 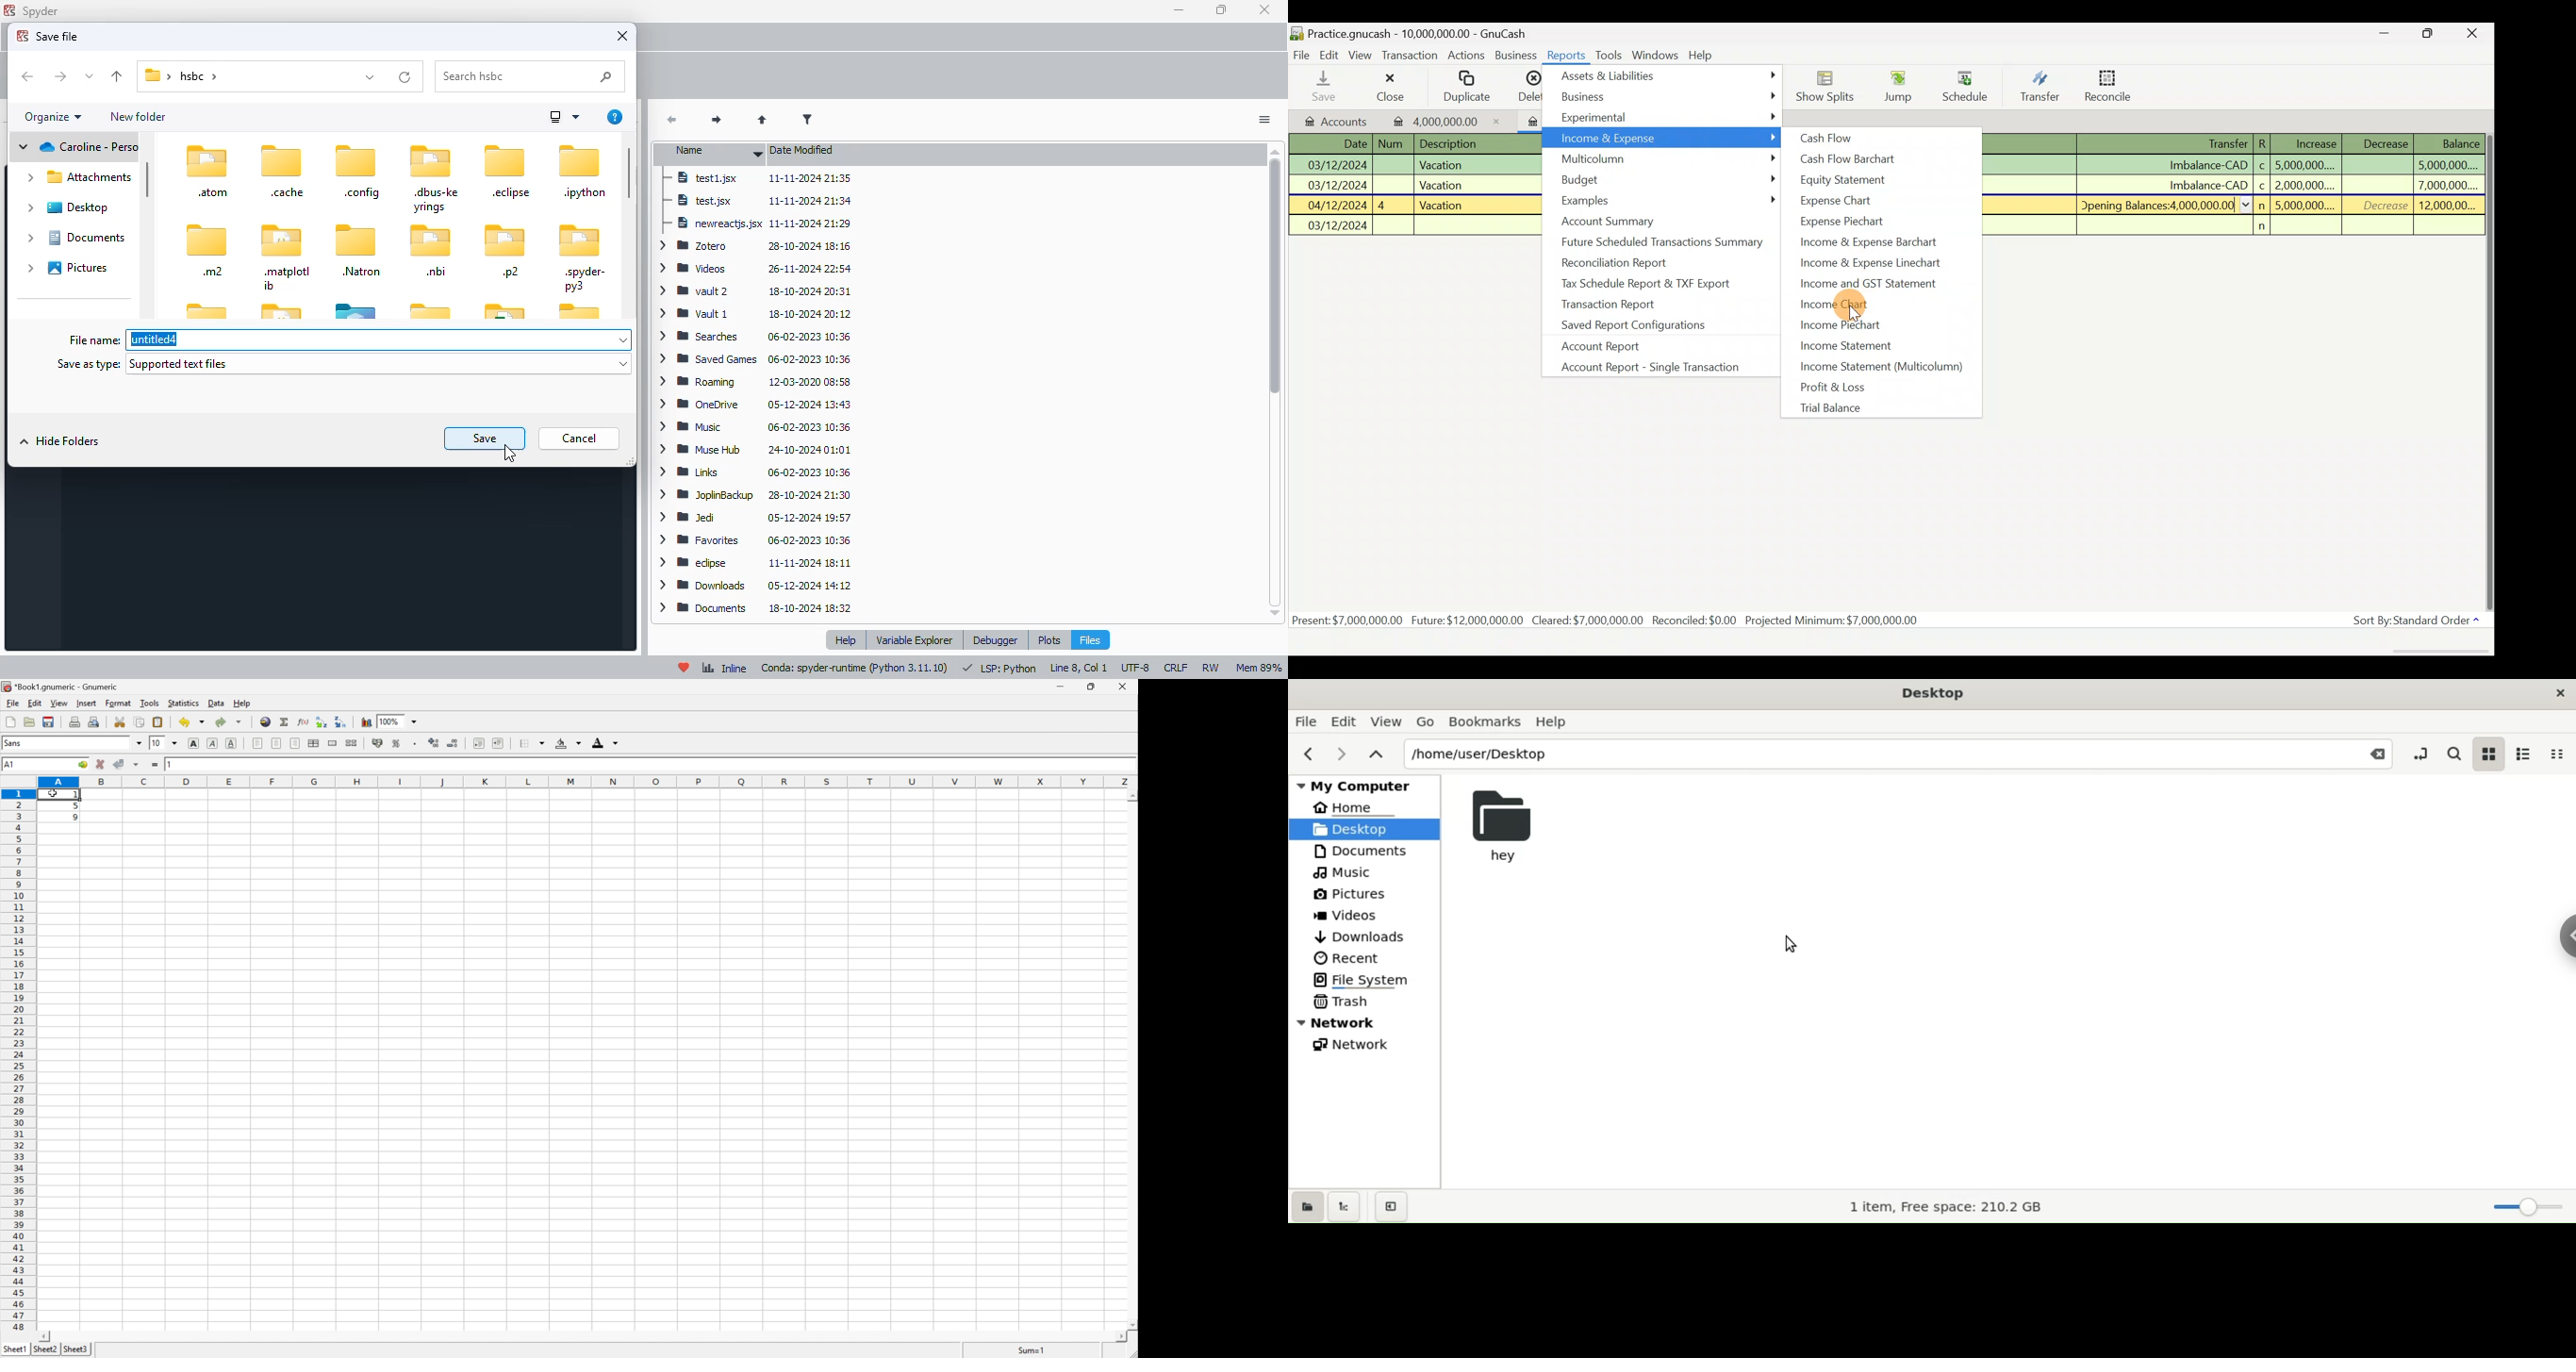 I want to click on search, so click(x=530, y=76).